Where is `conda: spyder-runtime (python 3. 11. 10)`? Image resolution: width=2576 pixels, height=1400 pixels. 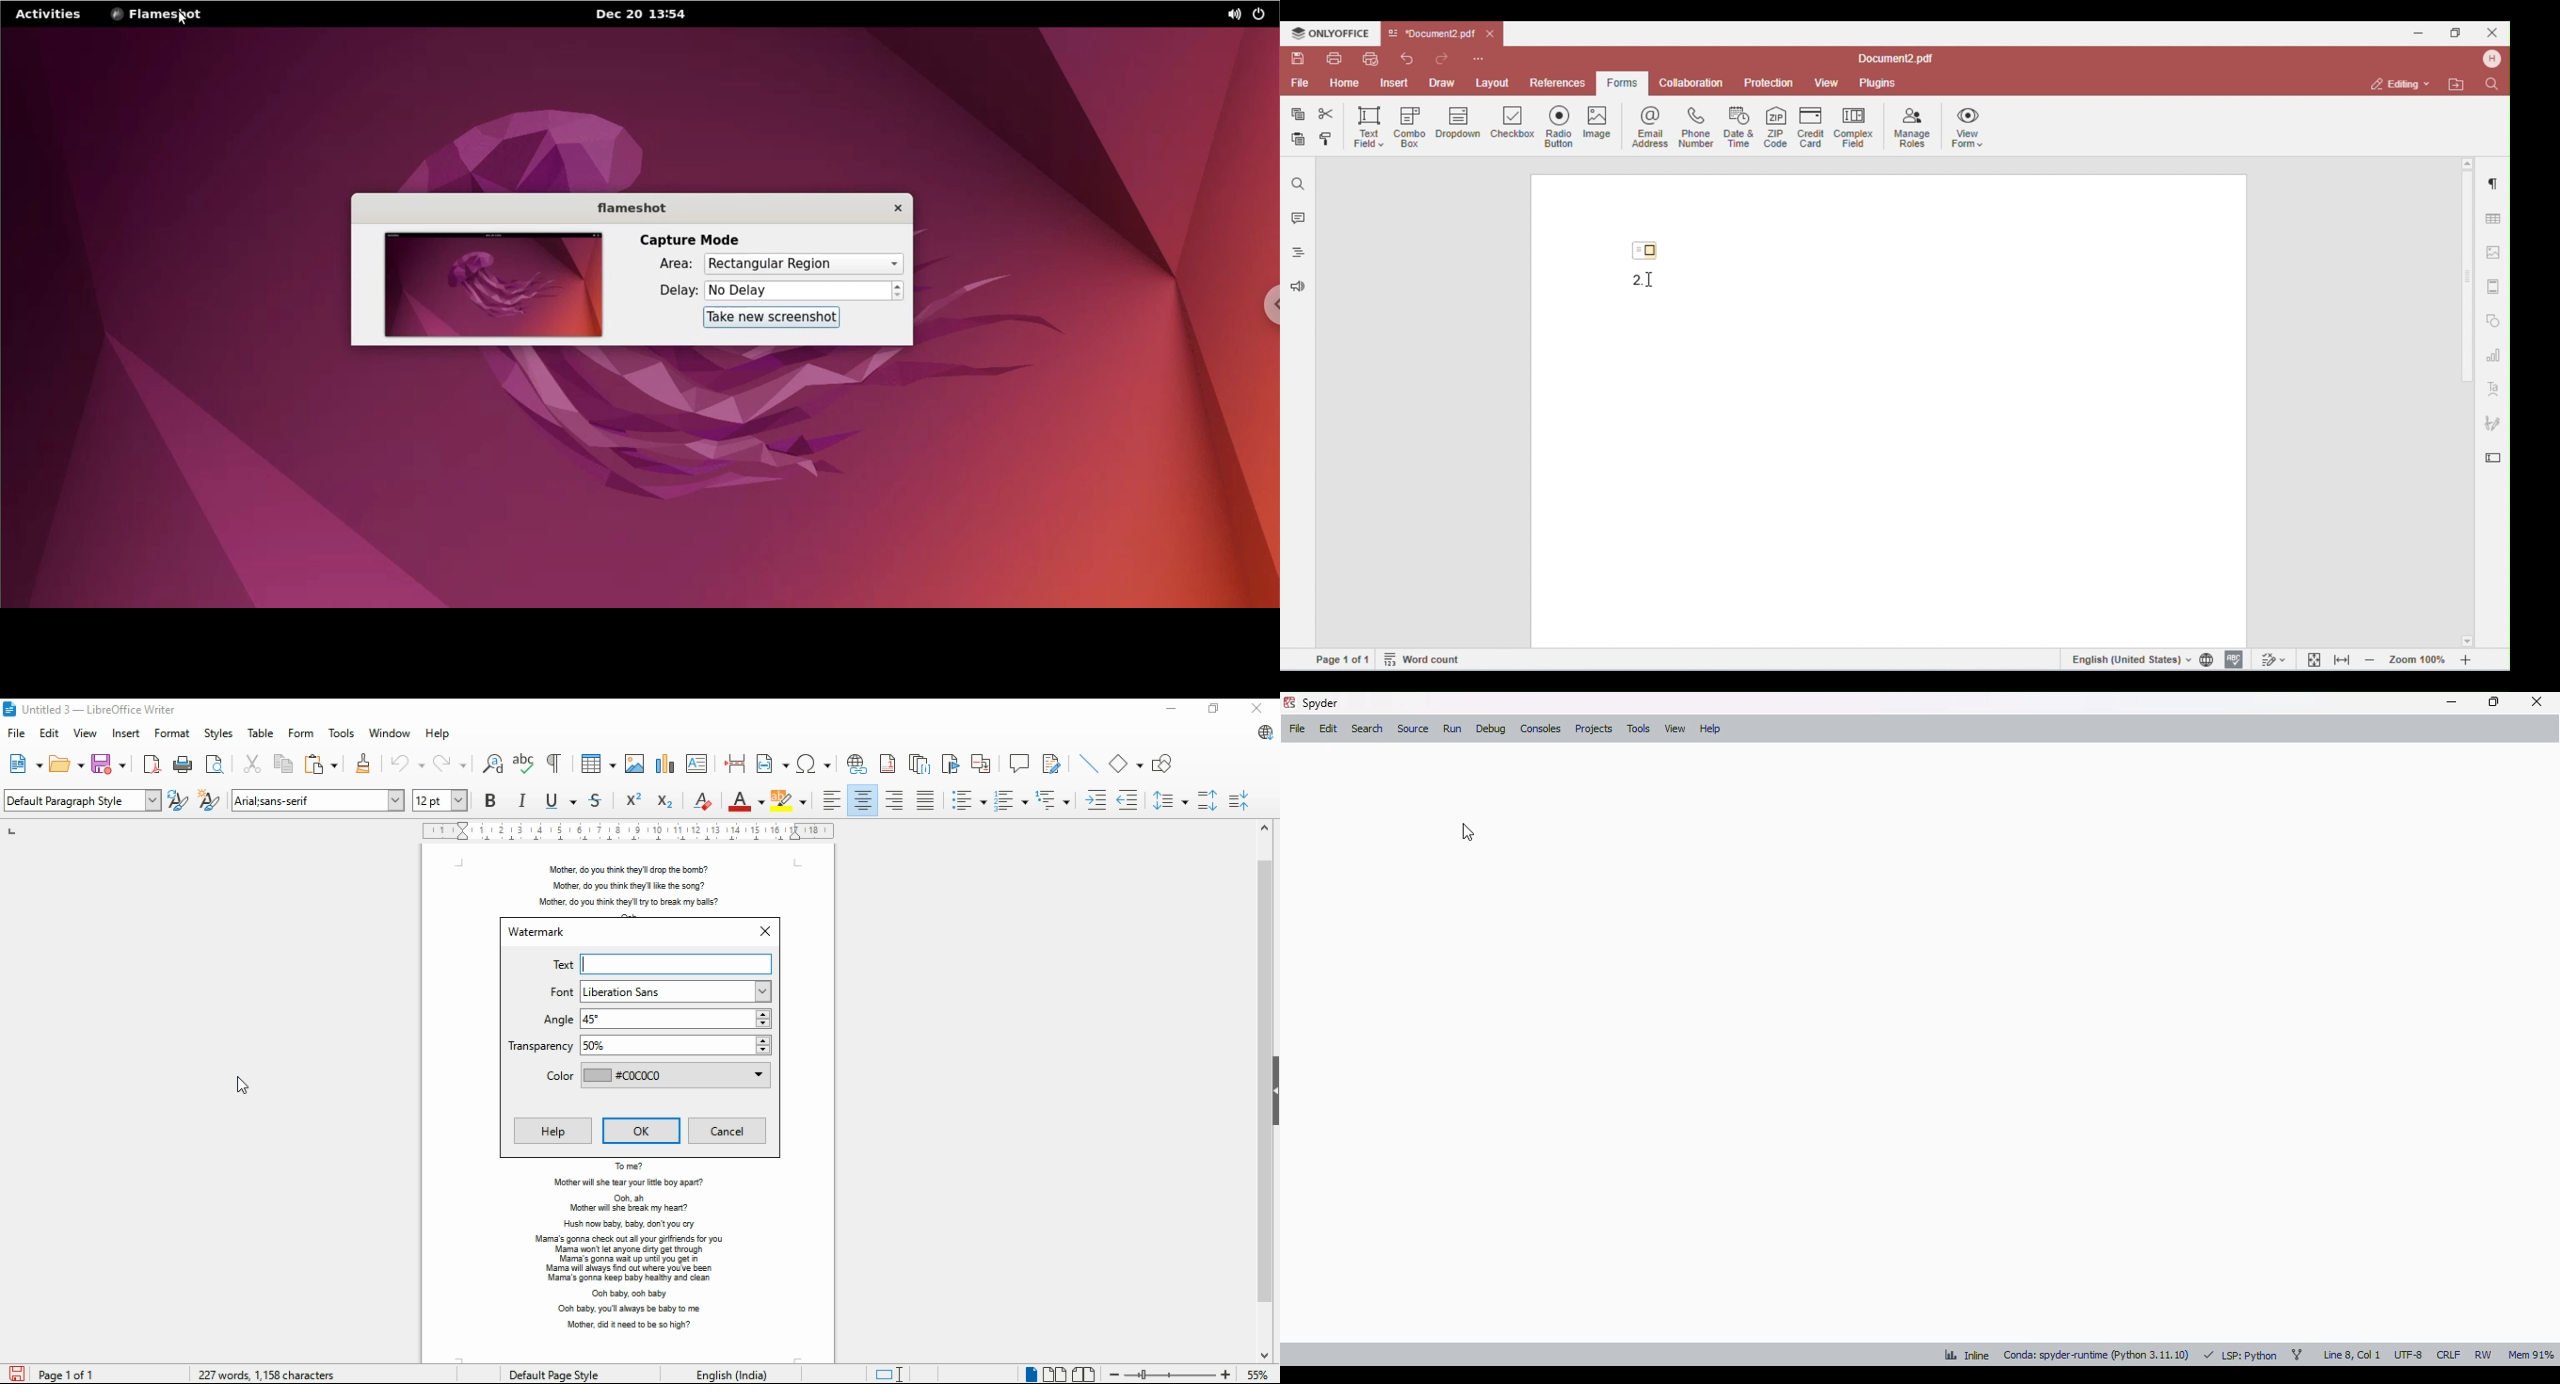 conda: spyder-runtime (python 3. 11. 10) is located at coordinates (2096, 1356).